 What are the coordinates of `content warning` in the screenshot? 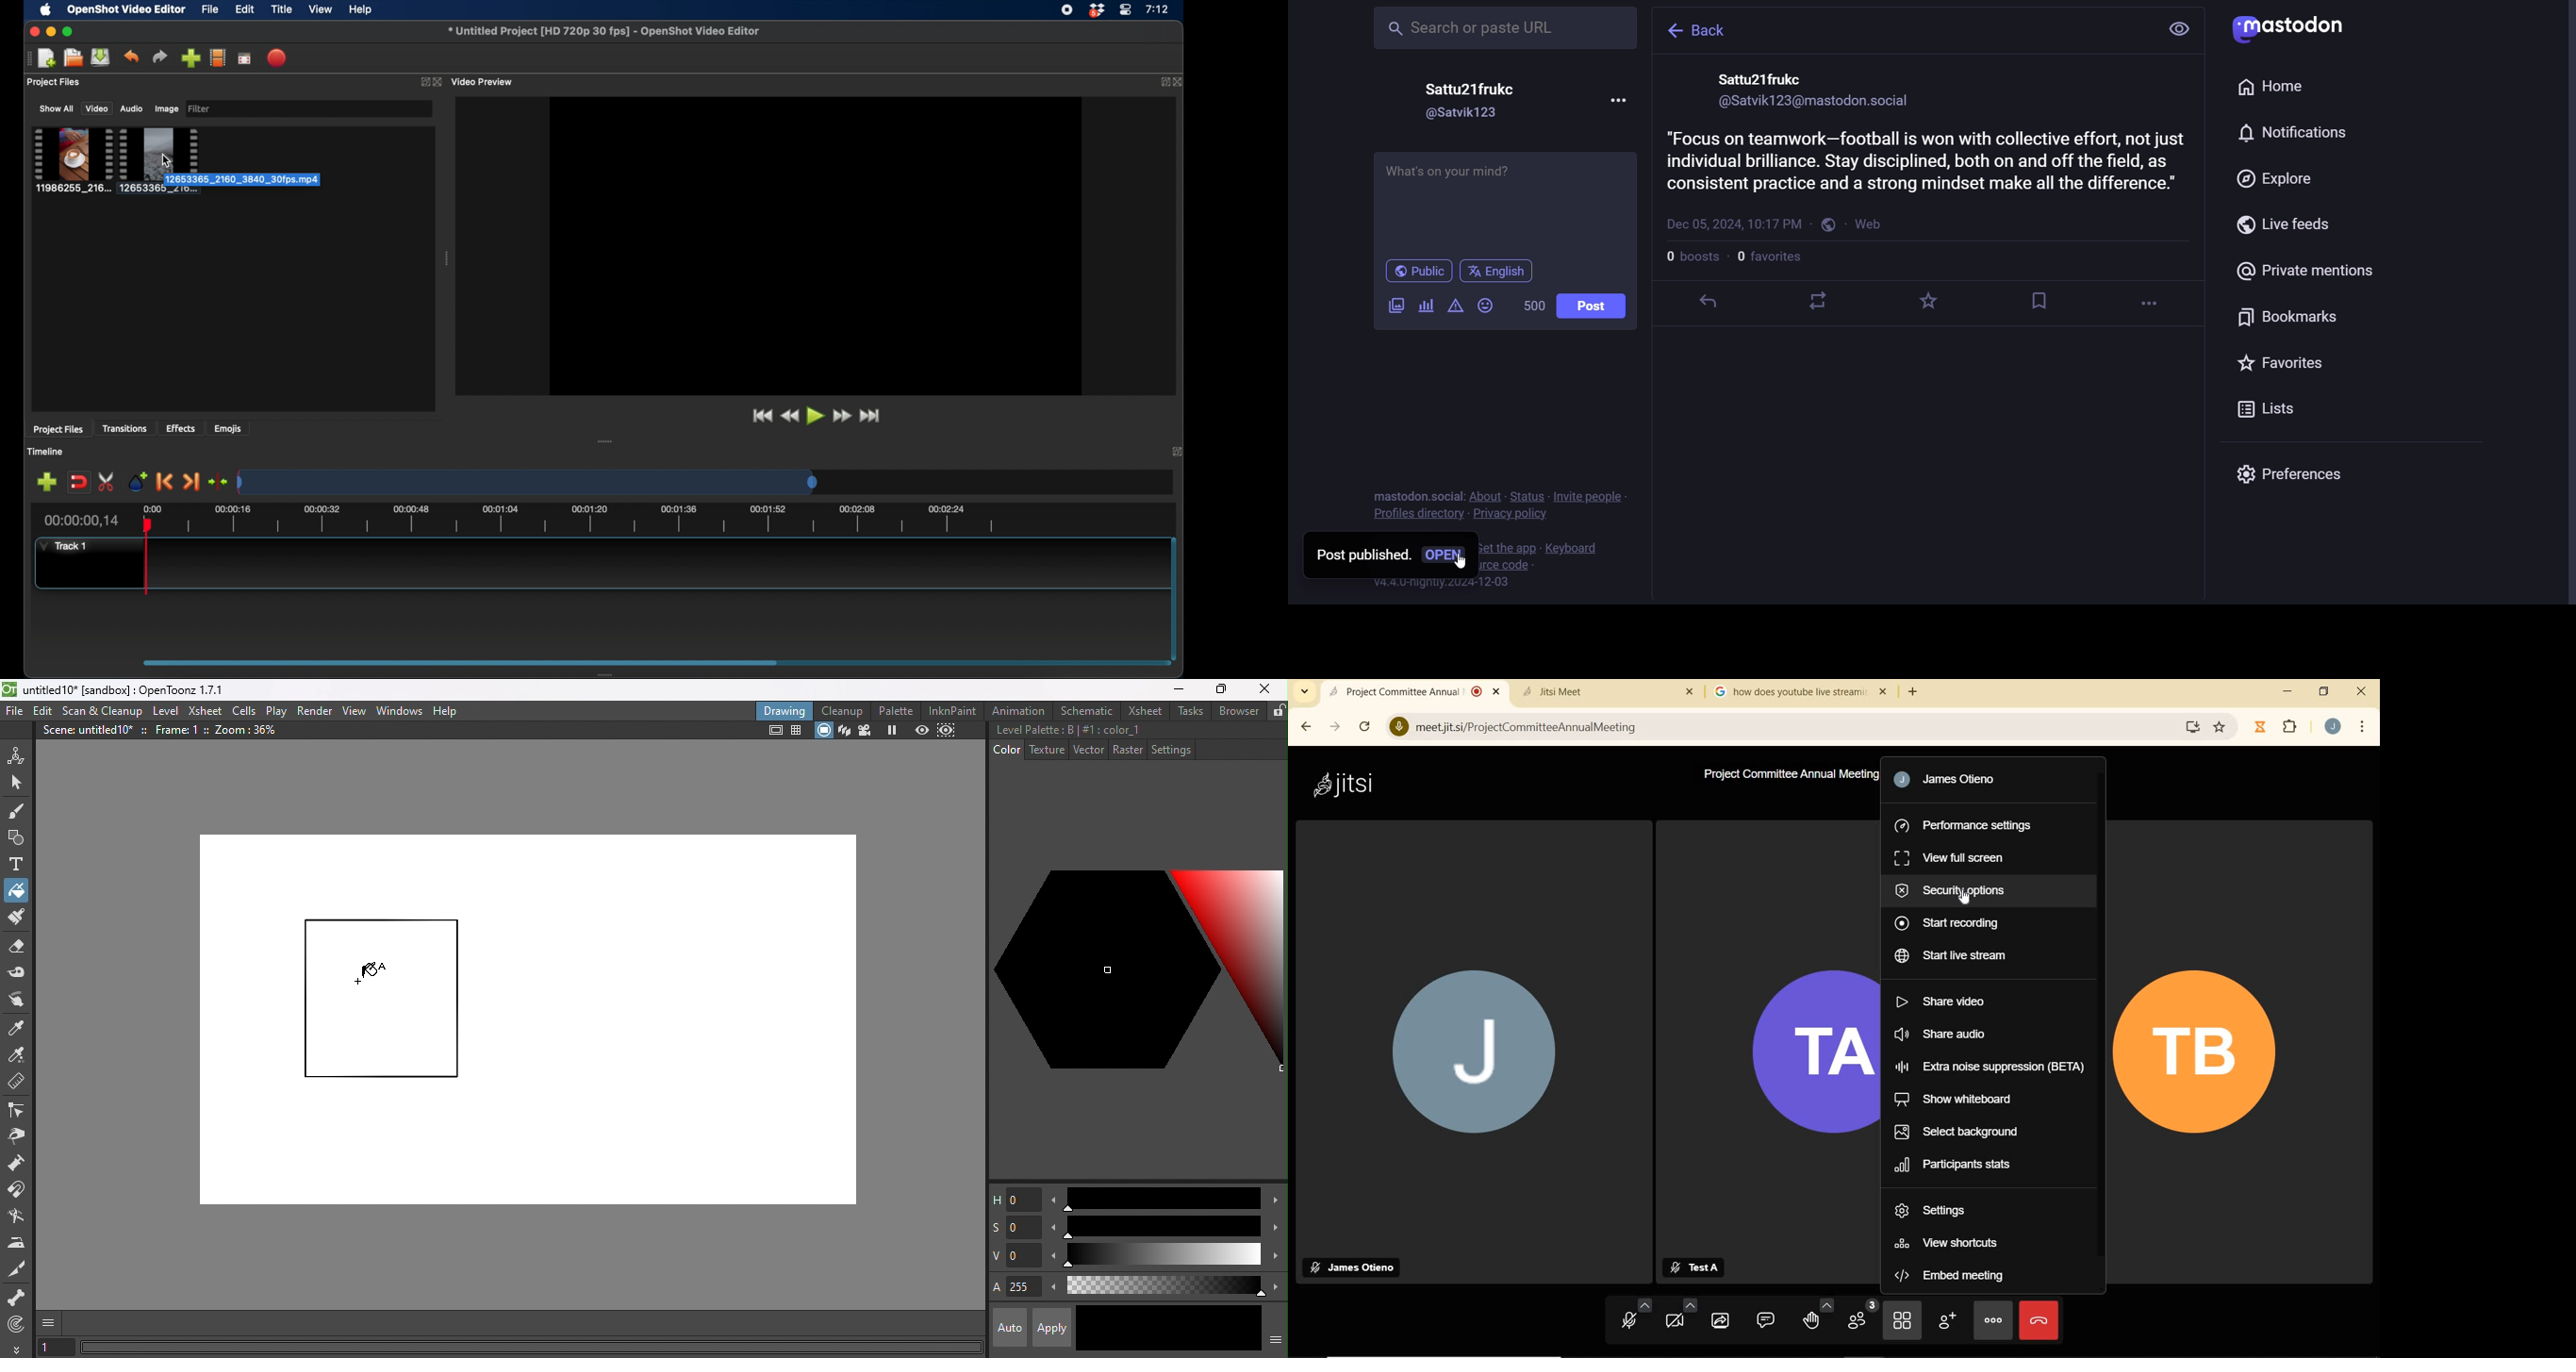 It's located at (1456, 311).